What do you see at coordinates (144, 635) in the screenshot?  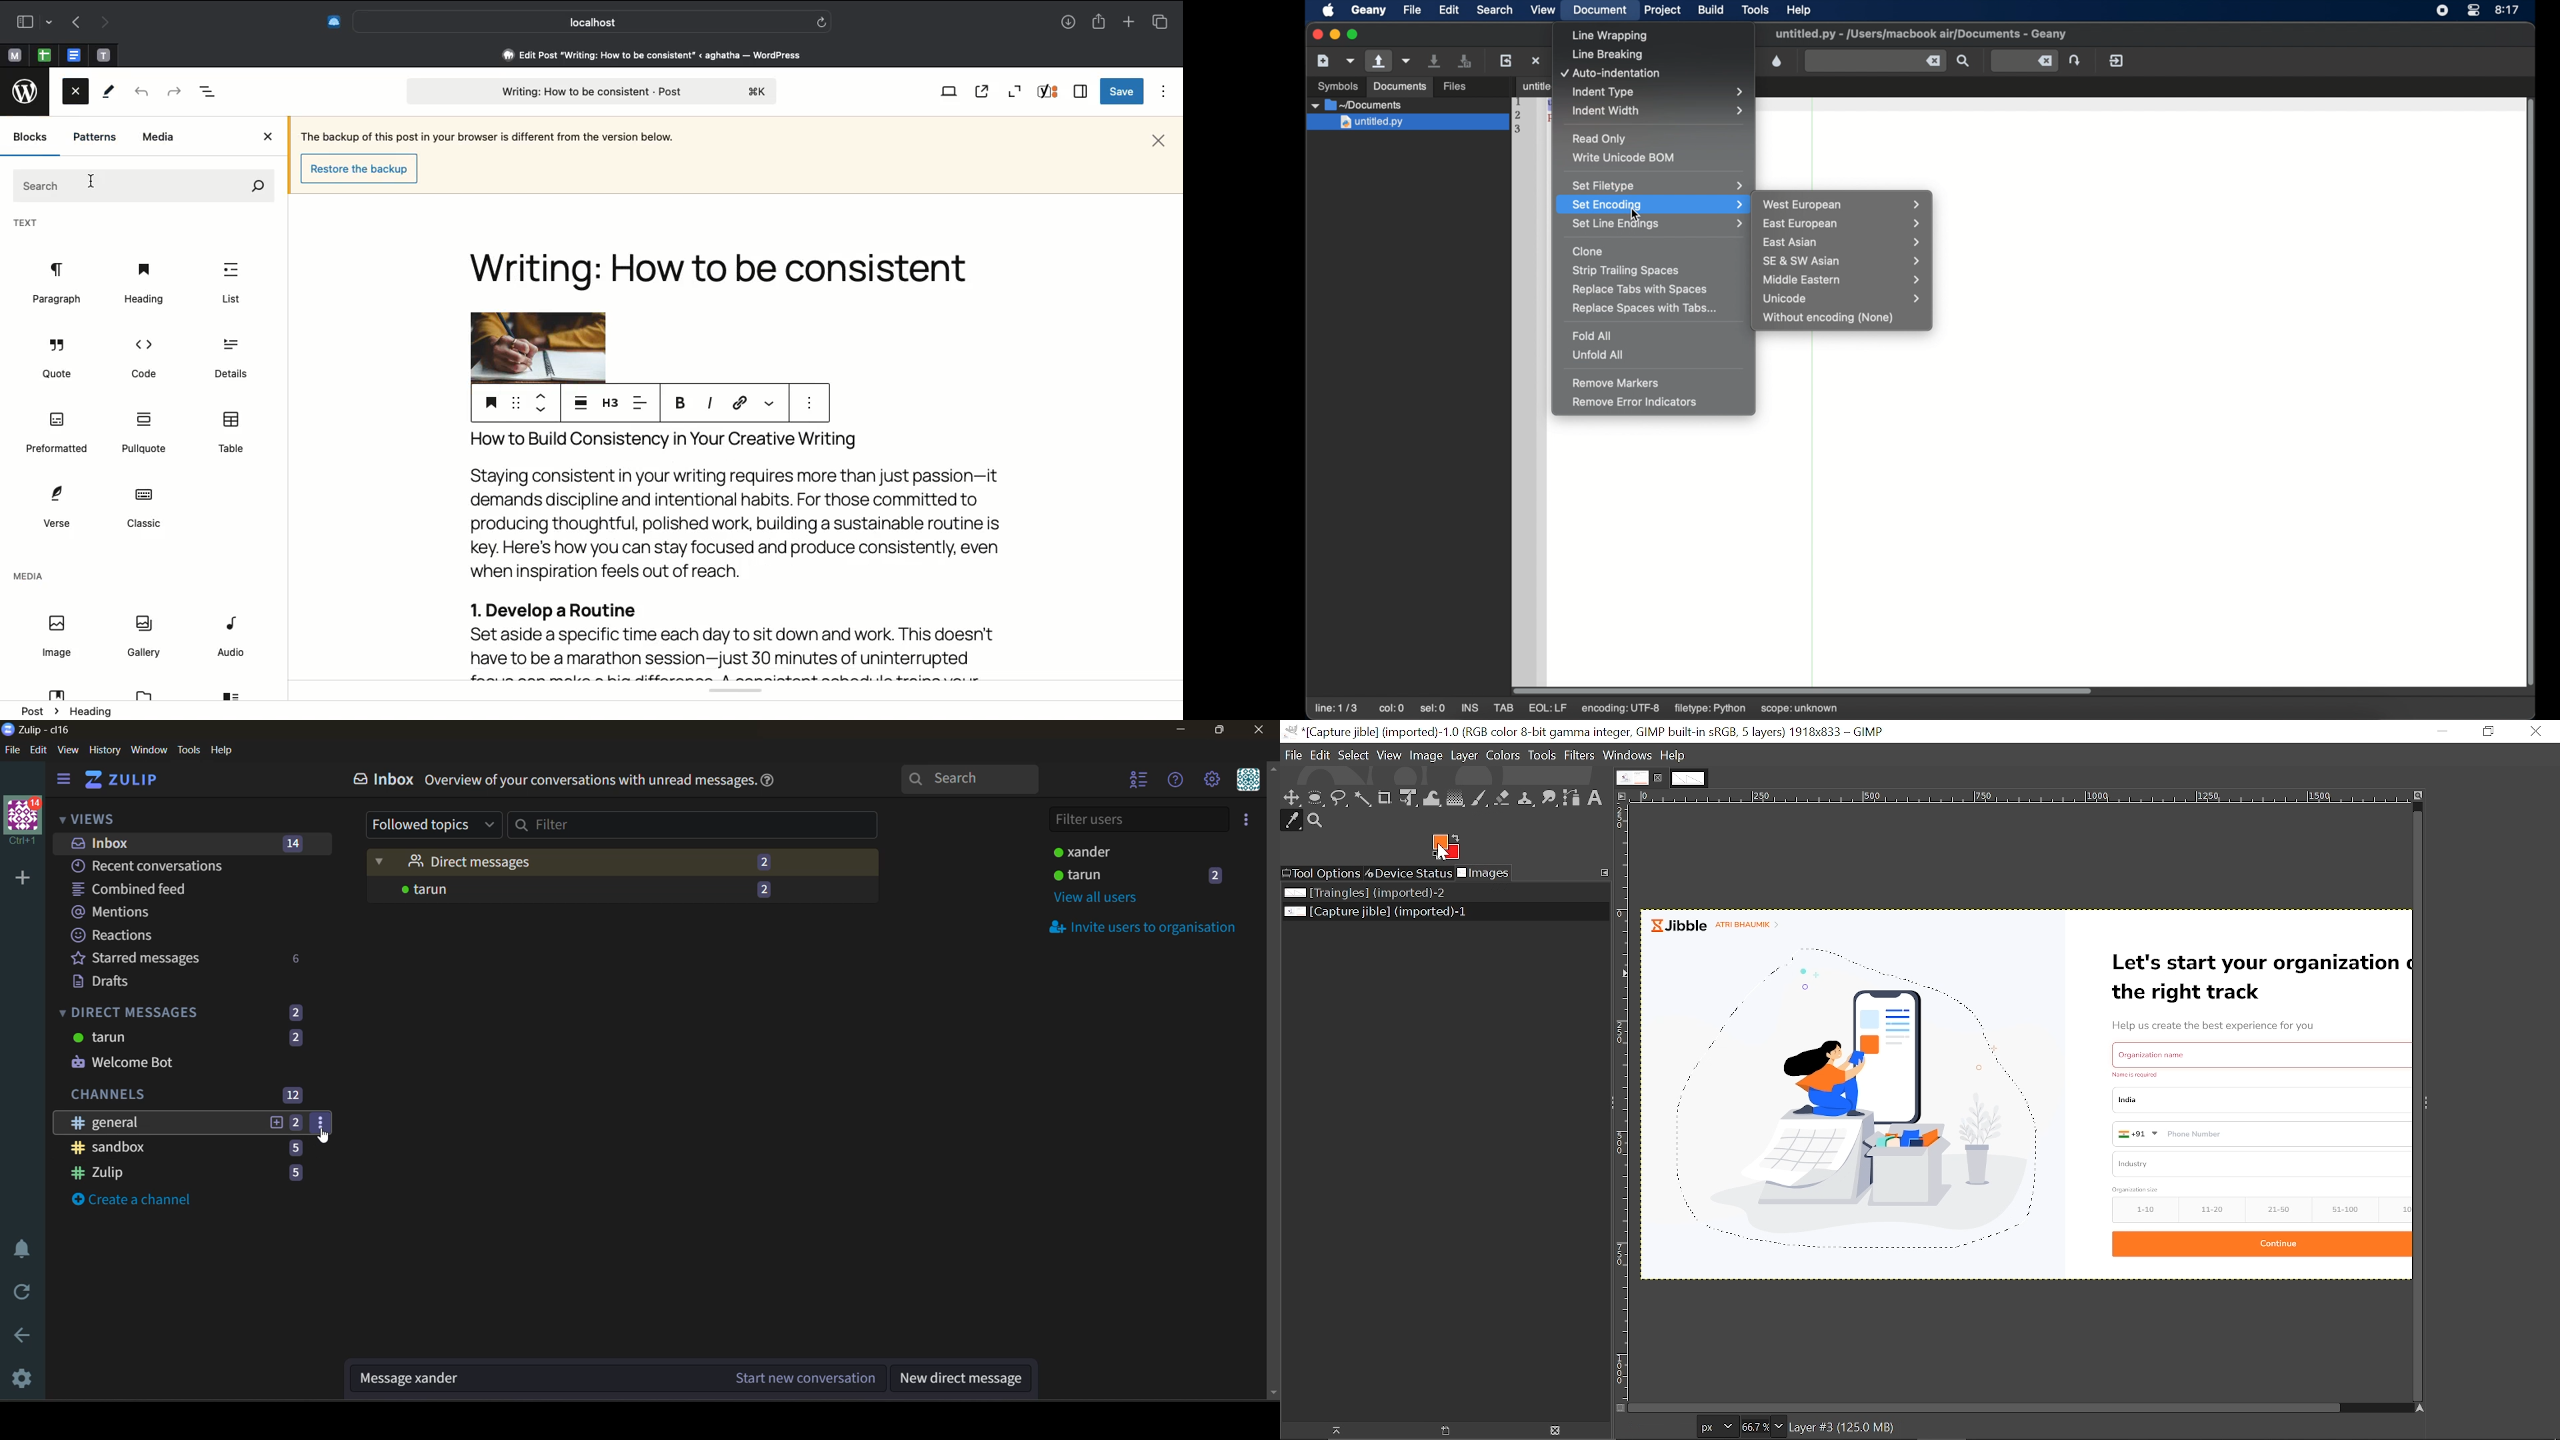 I see `Gallery` at bounding box center [144, 635].